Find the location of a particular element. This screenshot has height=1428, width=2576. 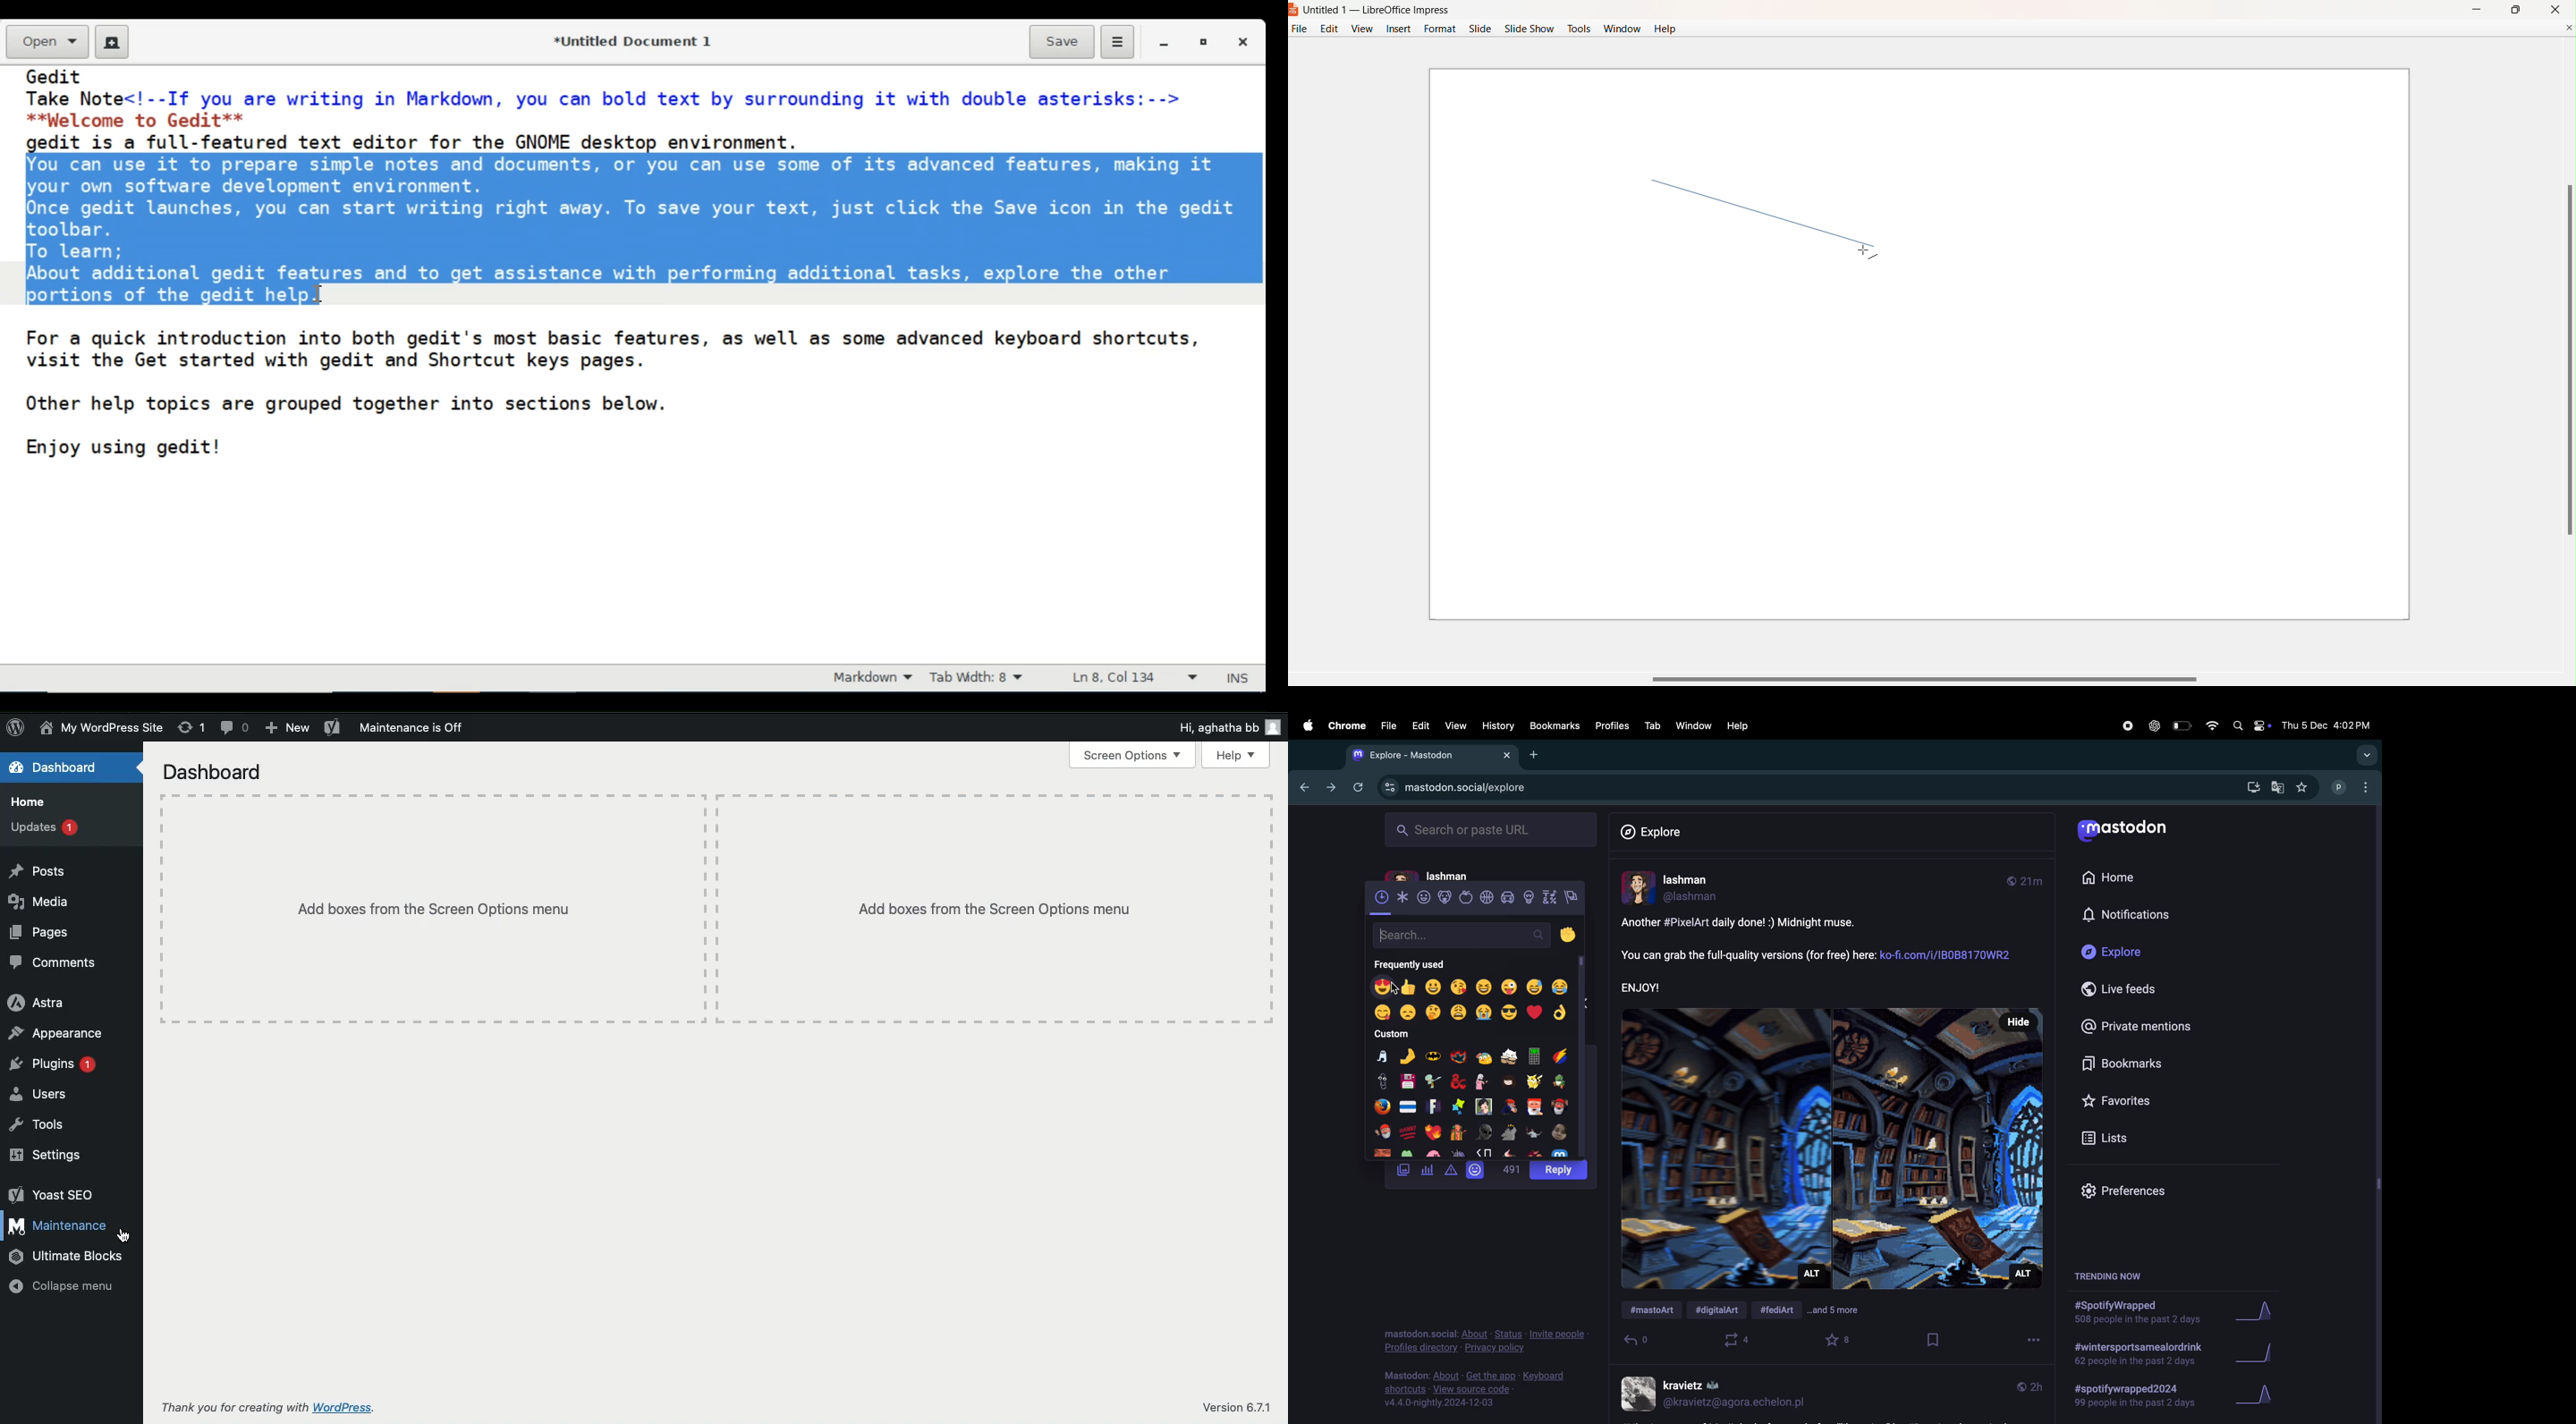

File is located at coordinates (1298, 32).